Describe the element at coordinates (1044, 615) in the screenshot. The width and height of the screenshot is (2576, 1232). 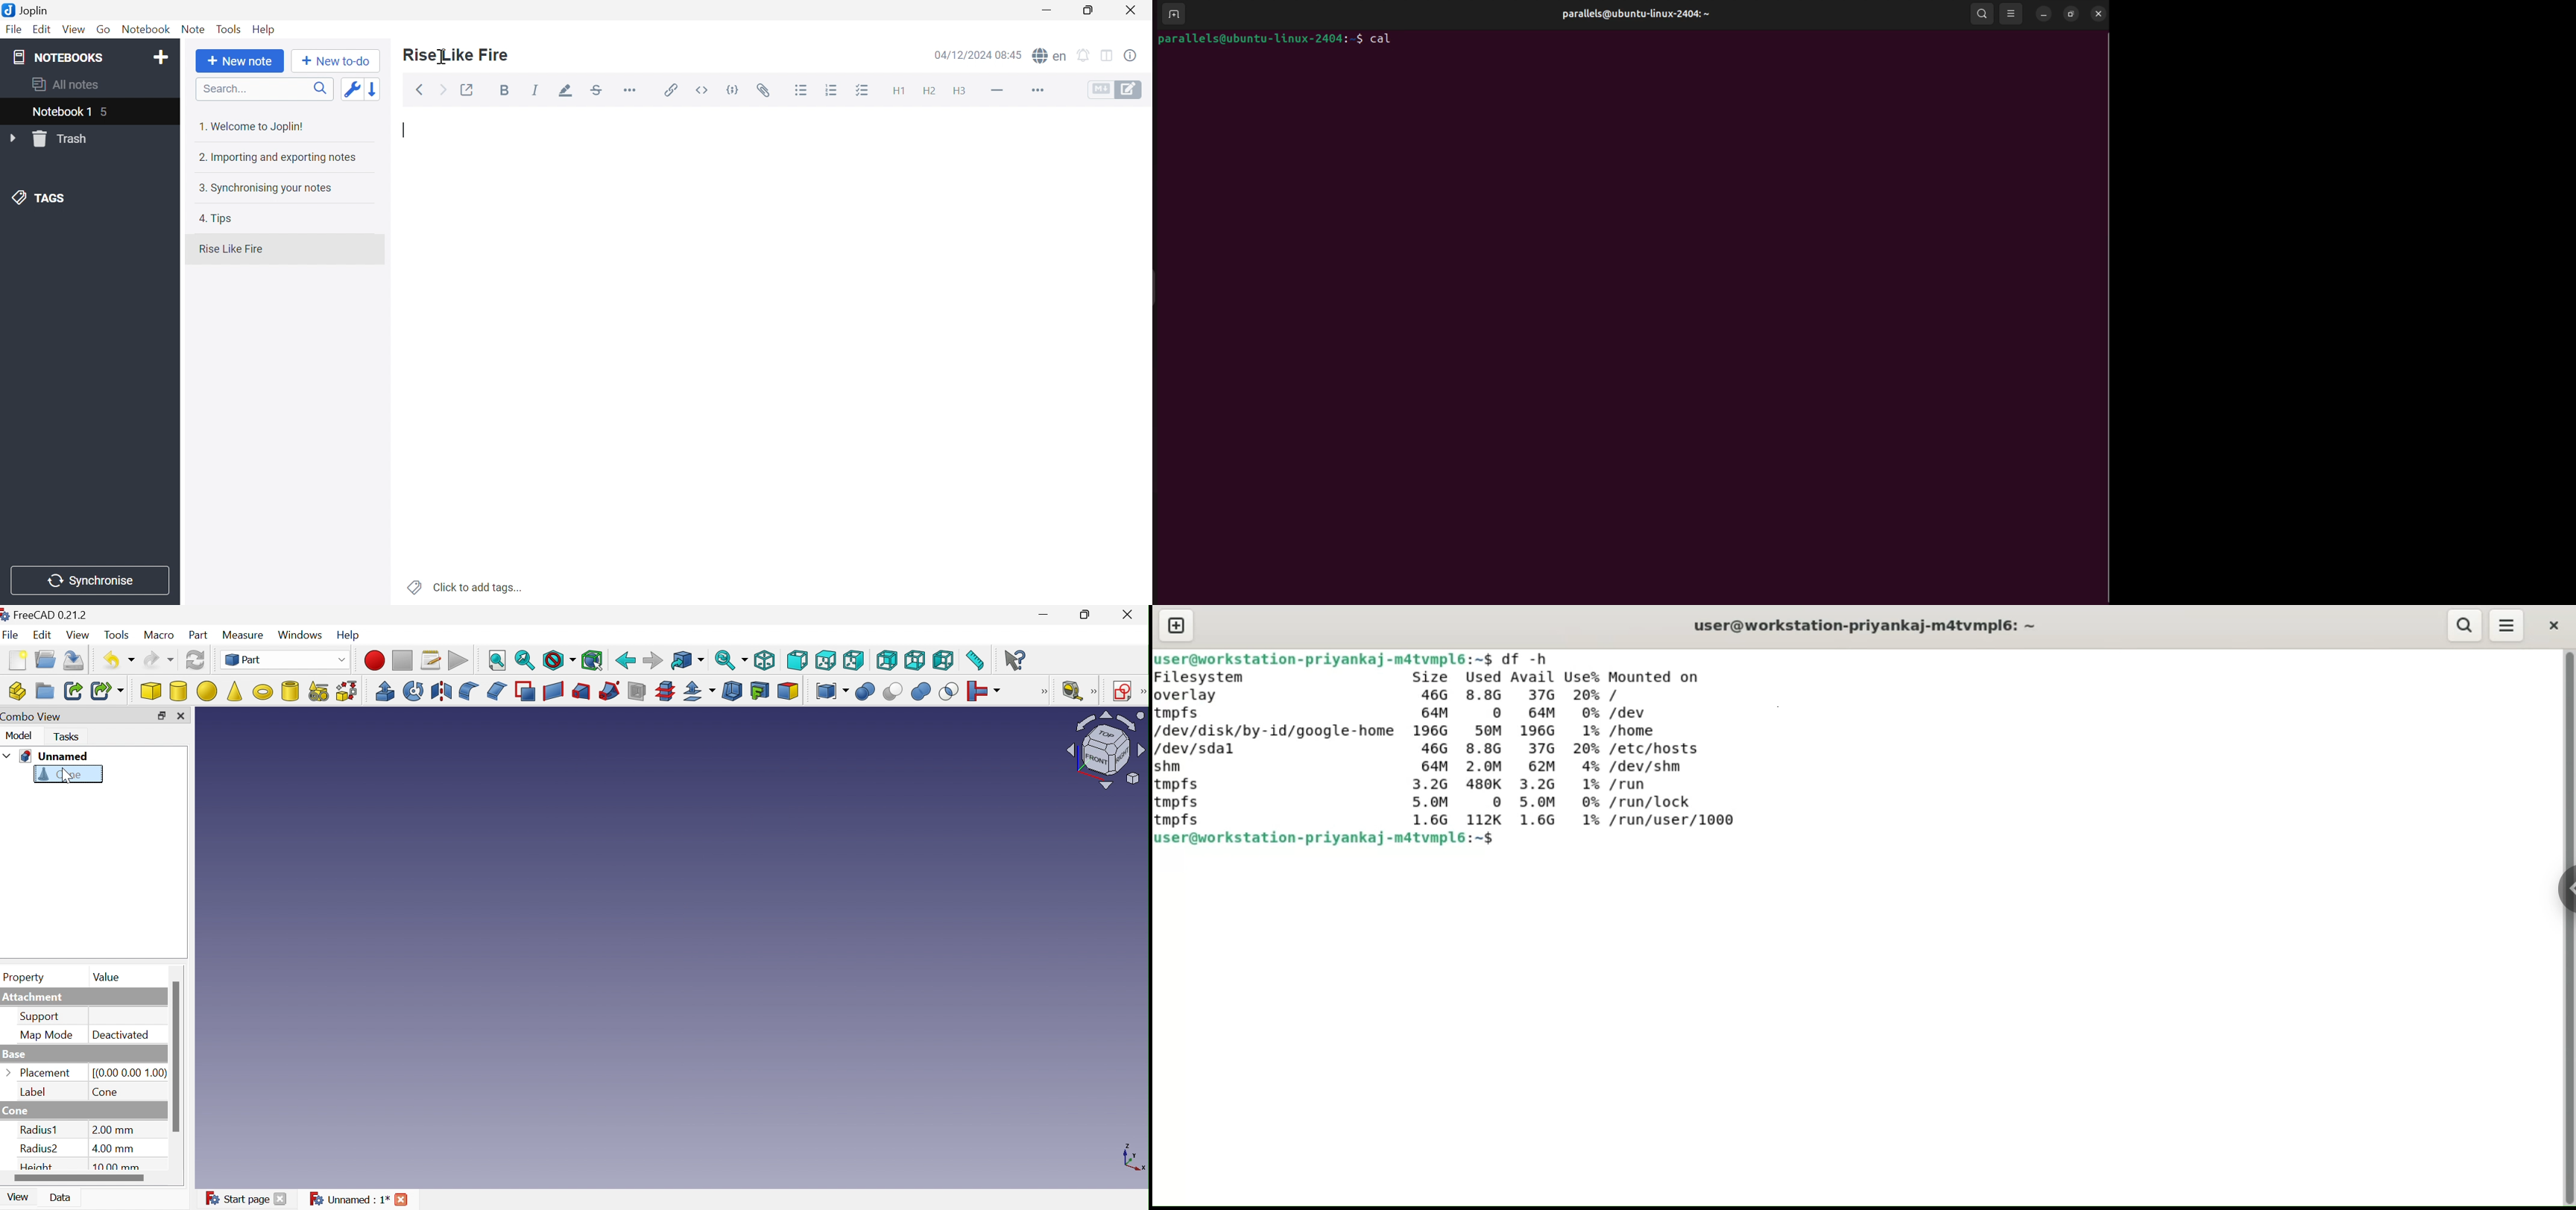
I see `Minimize` at that location.